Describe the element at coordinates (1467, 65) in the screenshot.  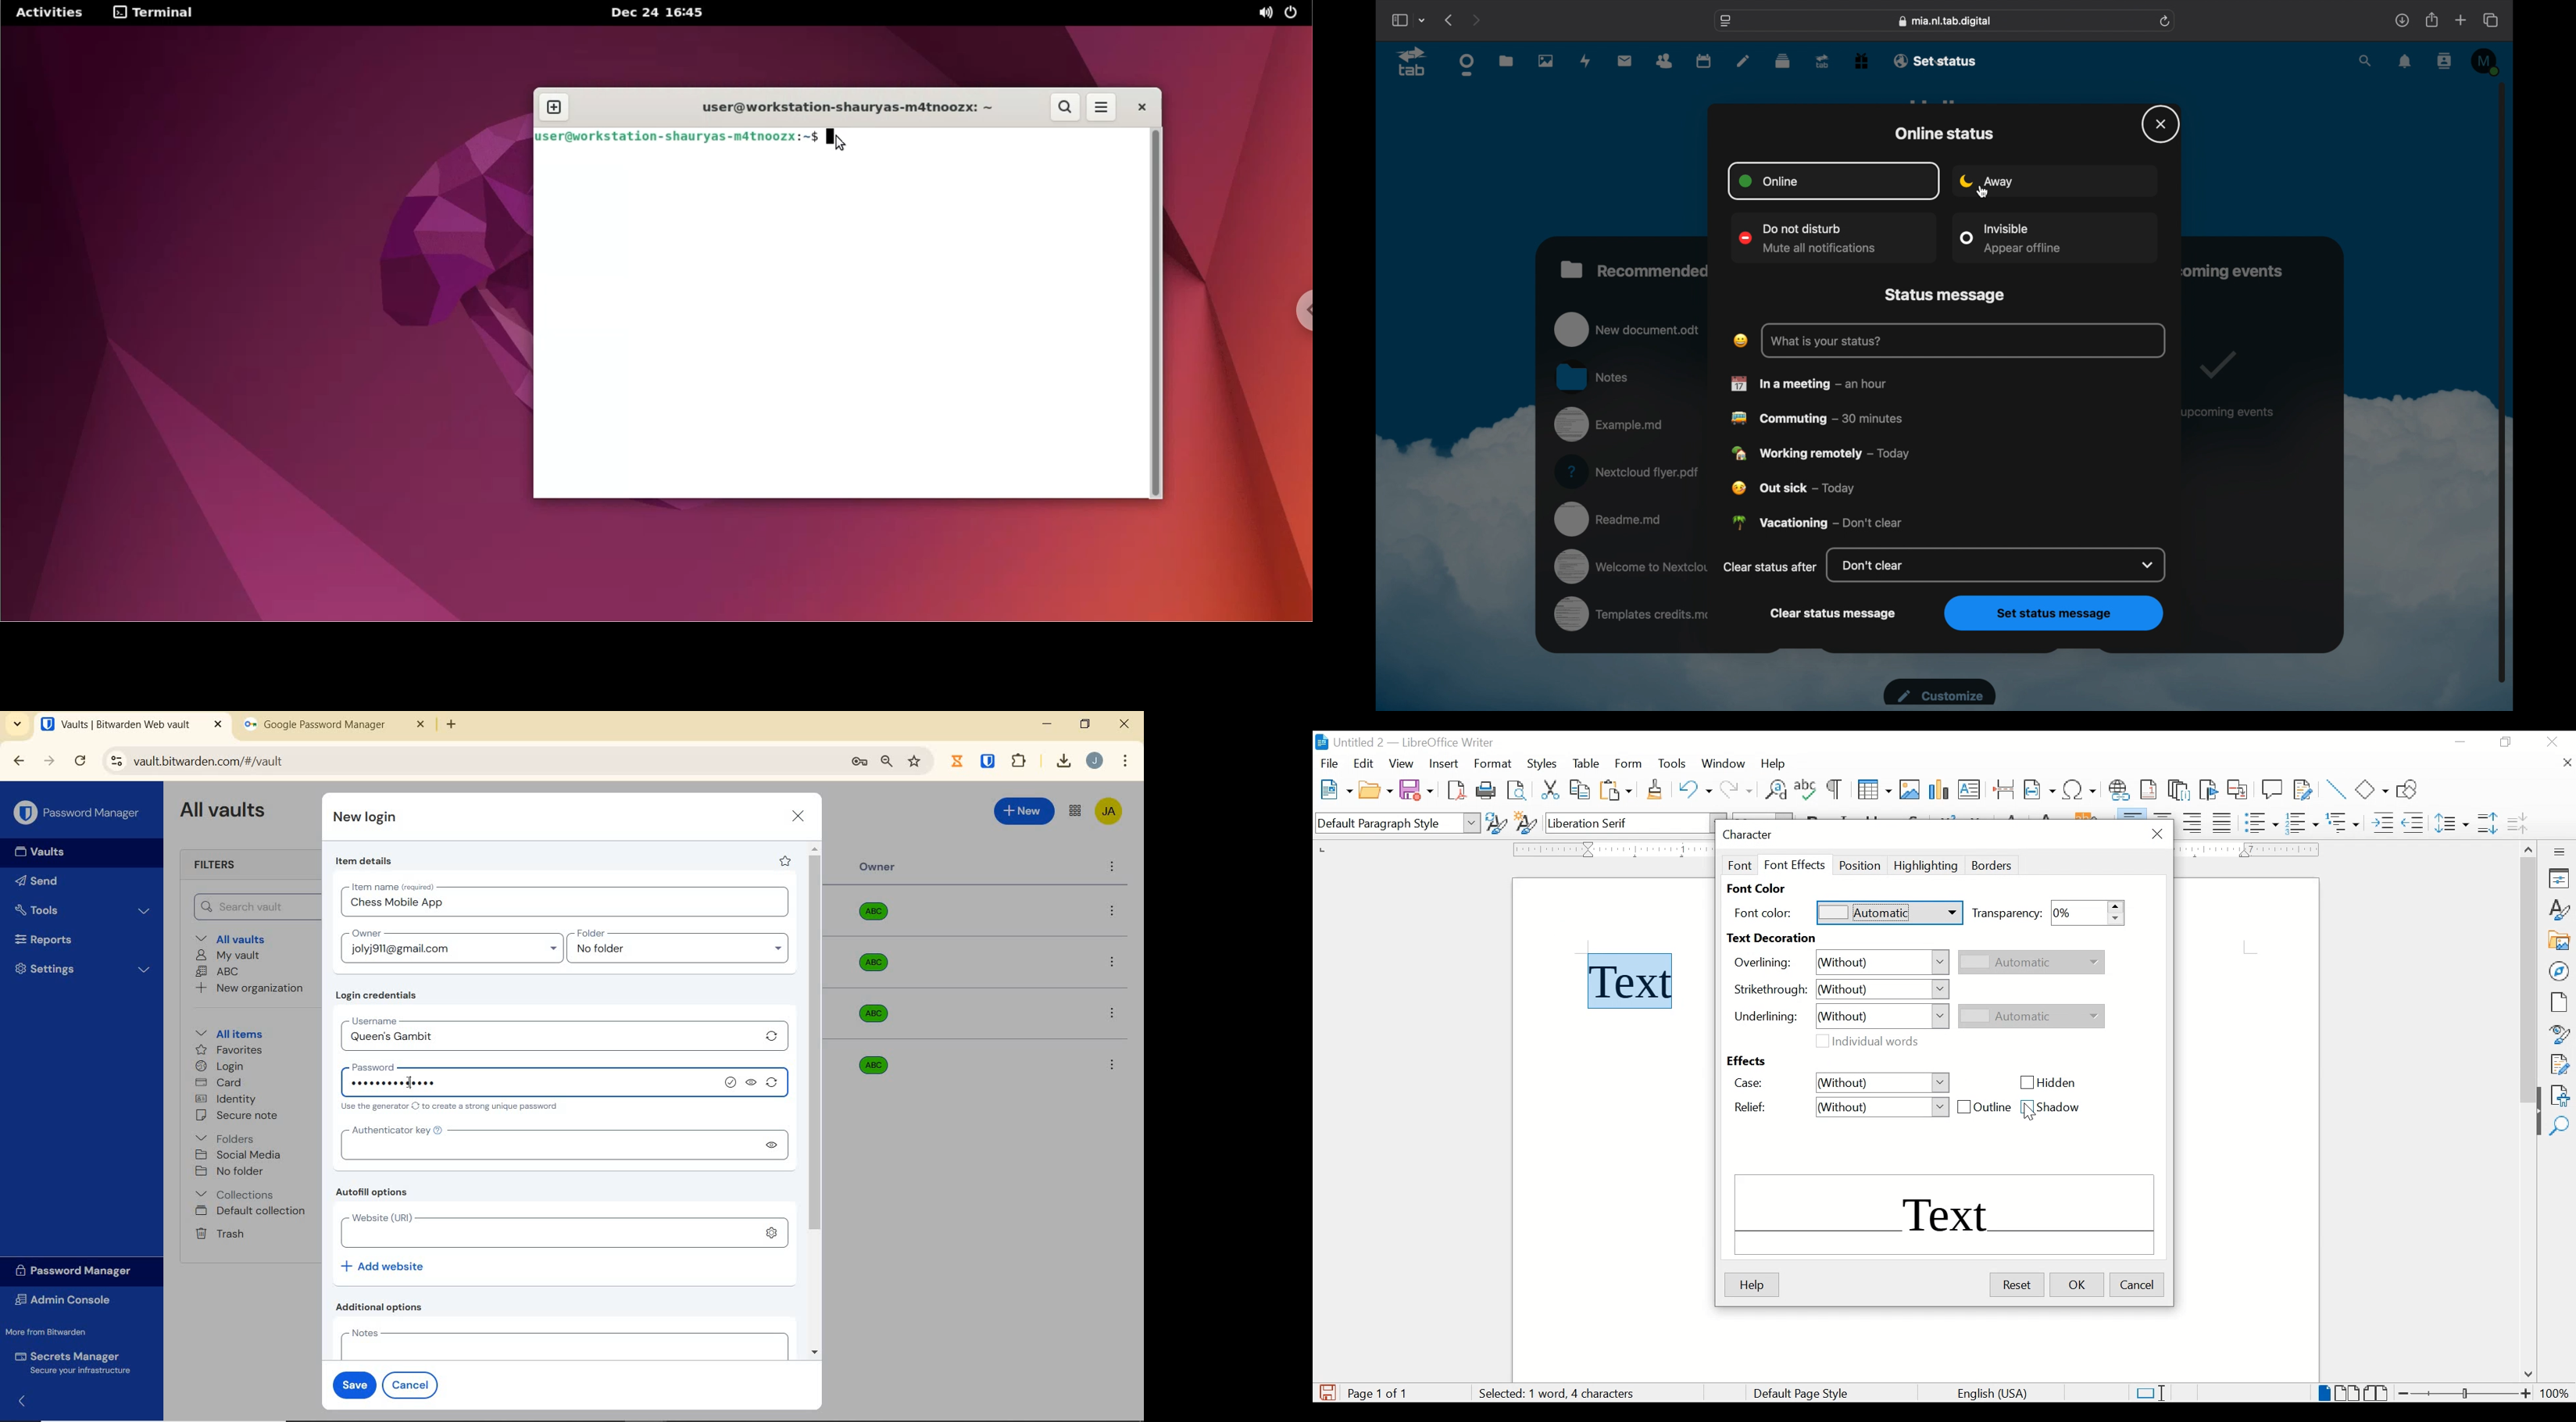
I see `dashboard` at that location.